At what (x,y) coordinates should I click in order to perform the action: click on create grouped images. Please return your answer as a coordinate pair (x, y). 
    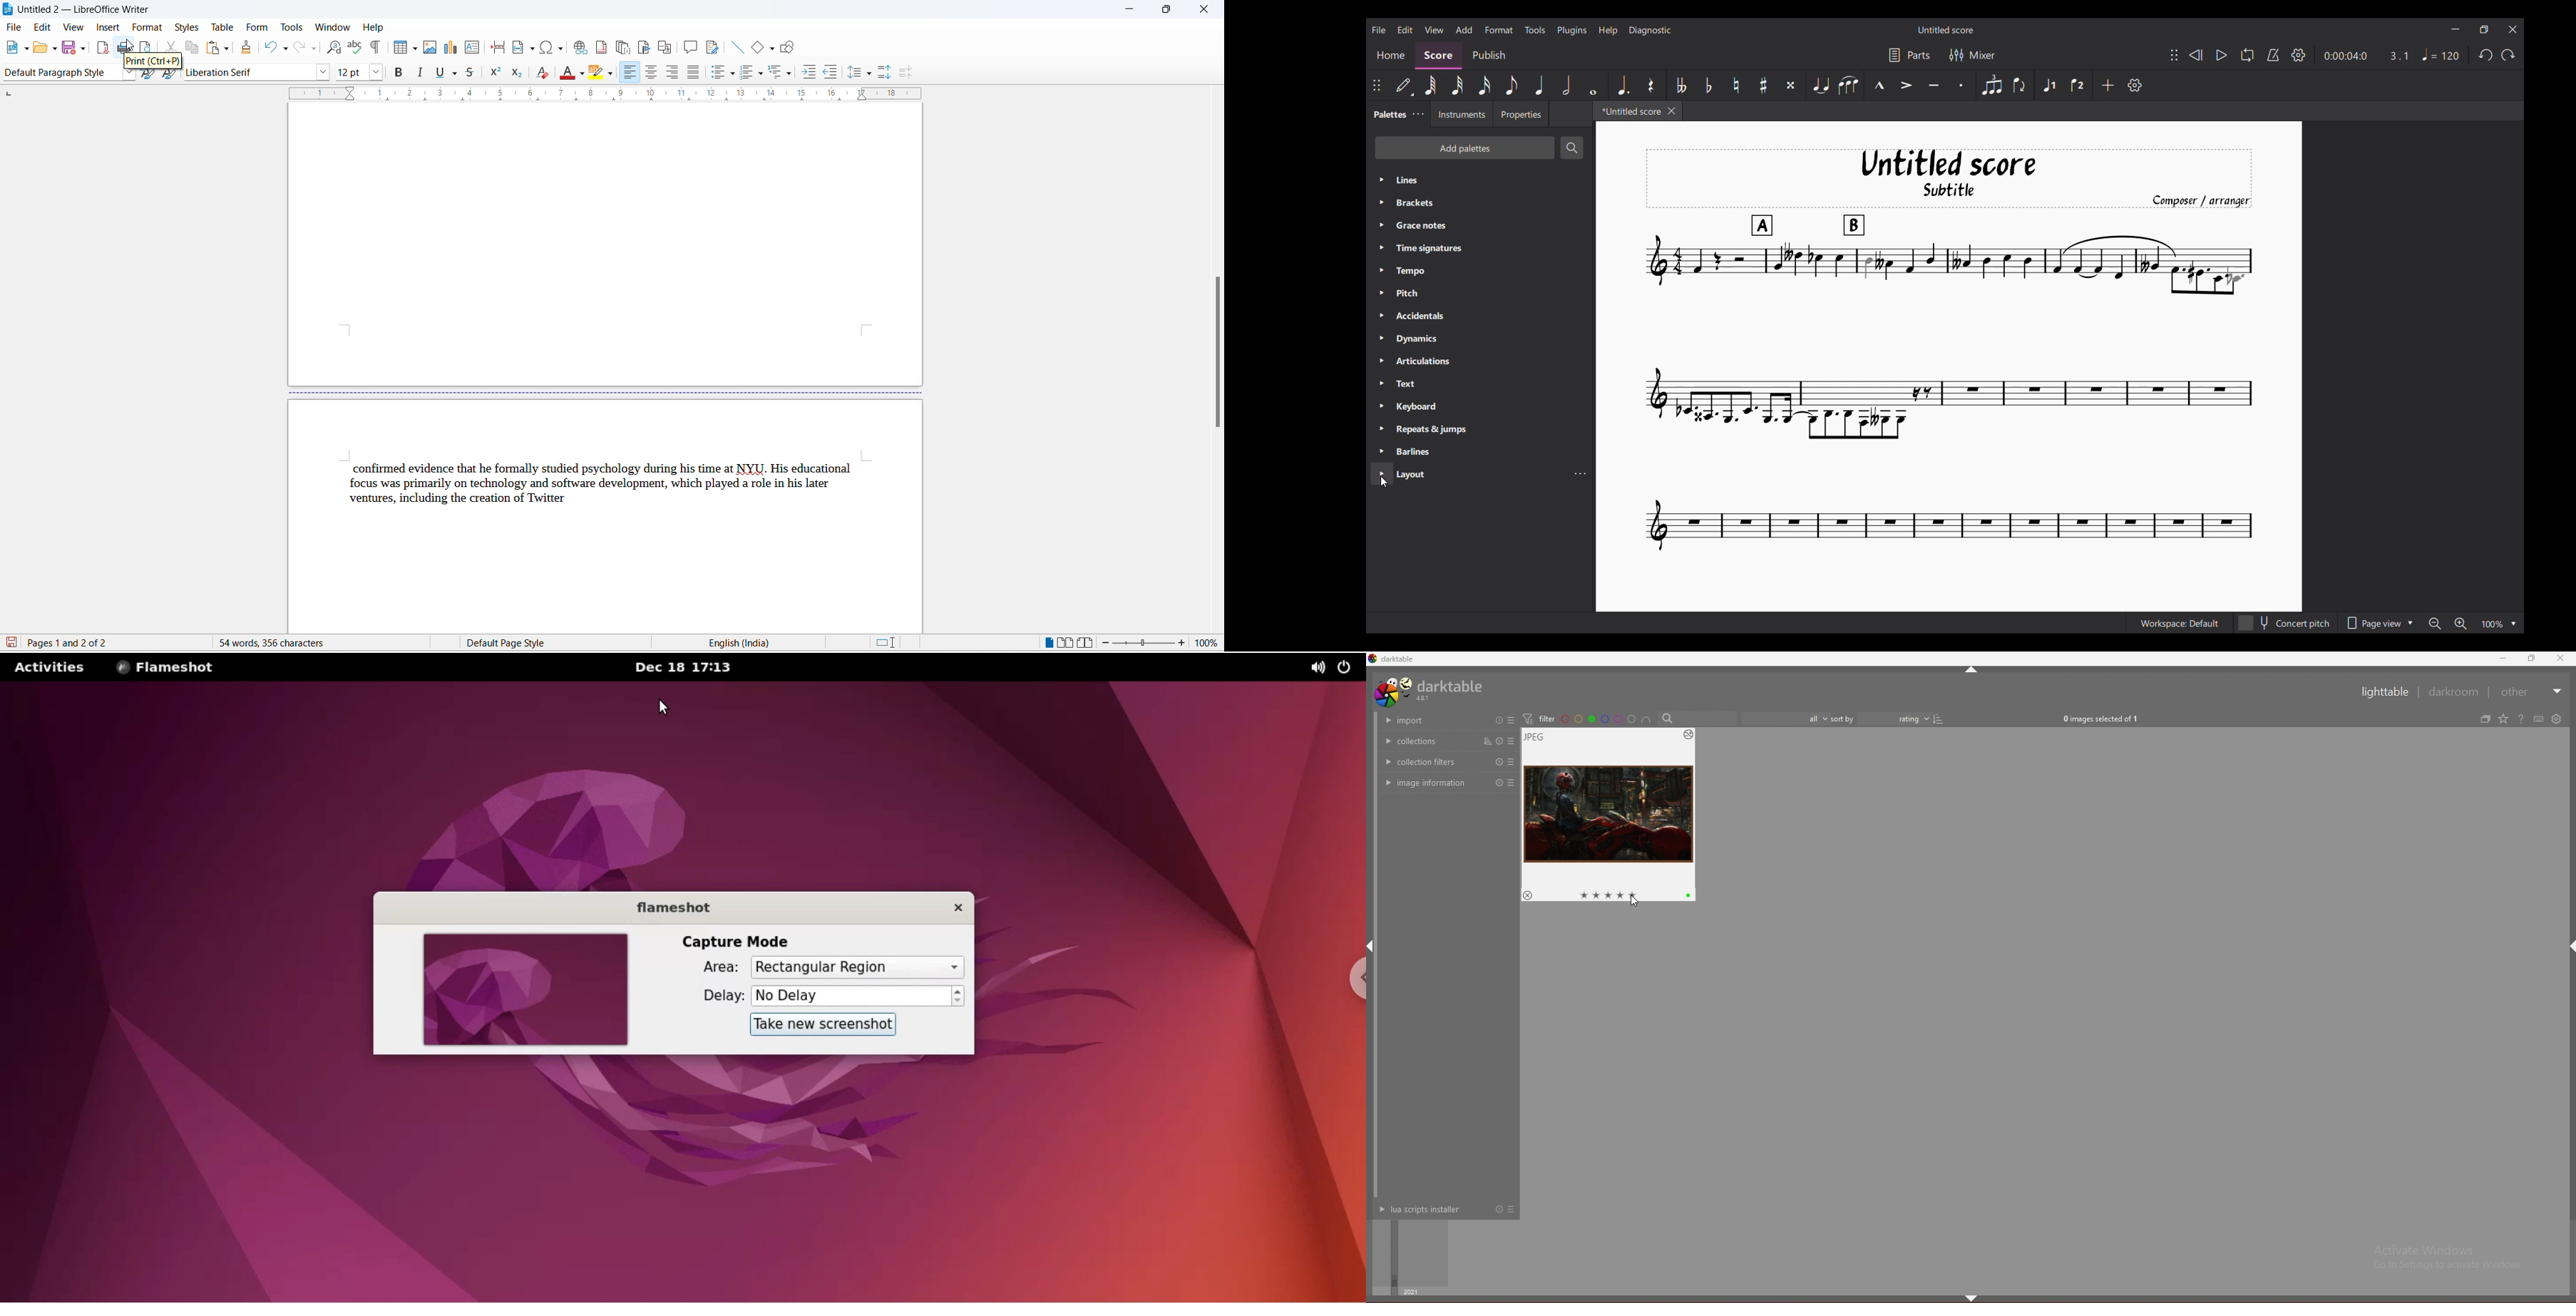
    Looking at the image, I should click on (2482, 719).